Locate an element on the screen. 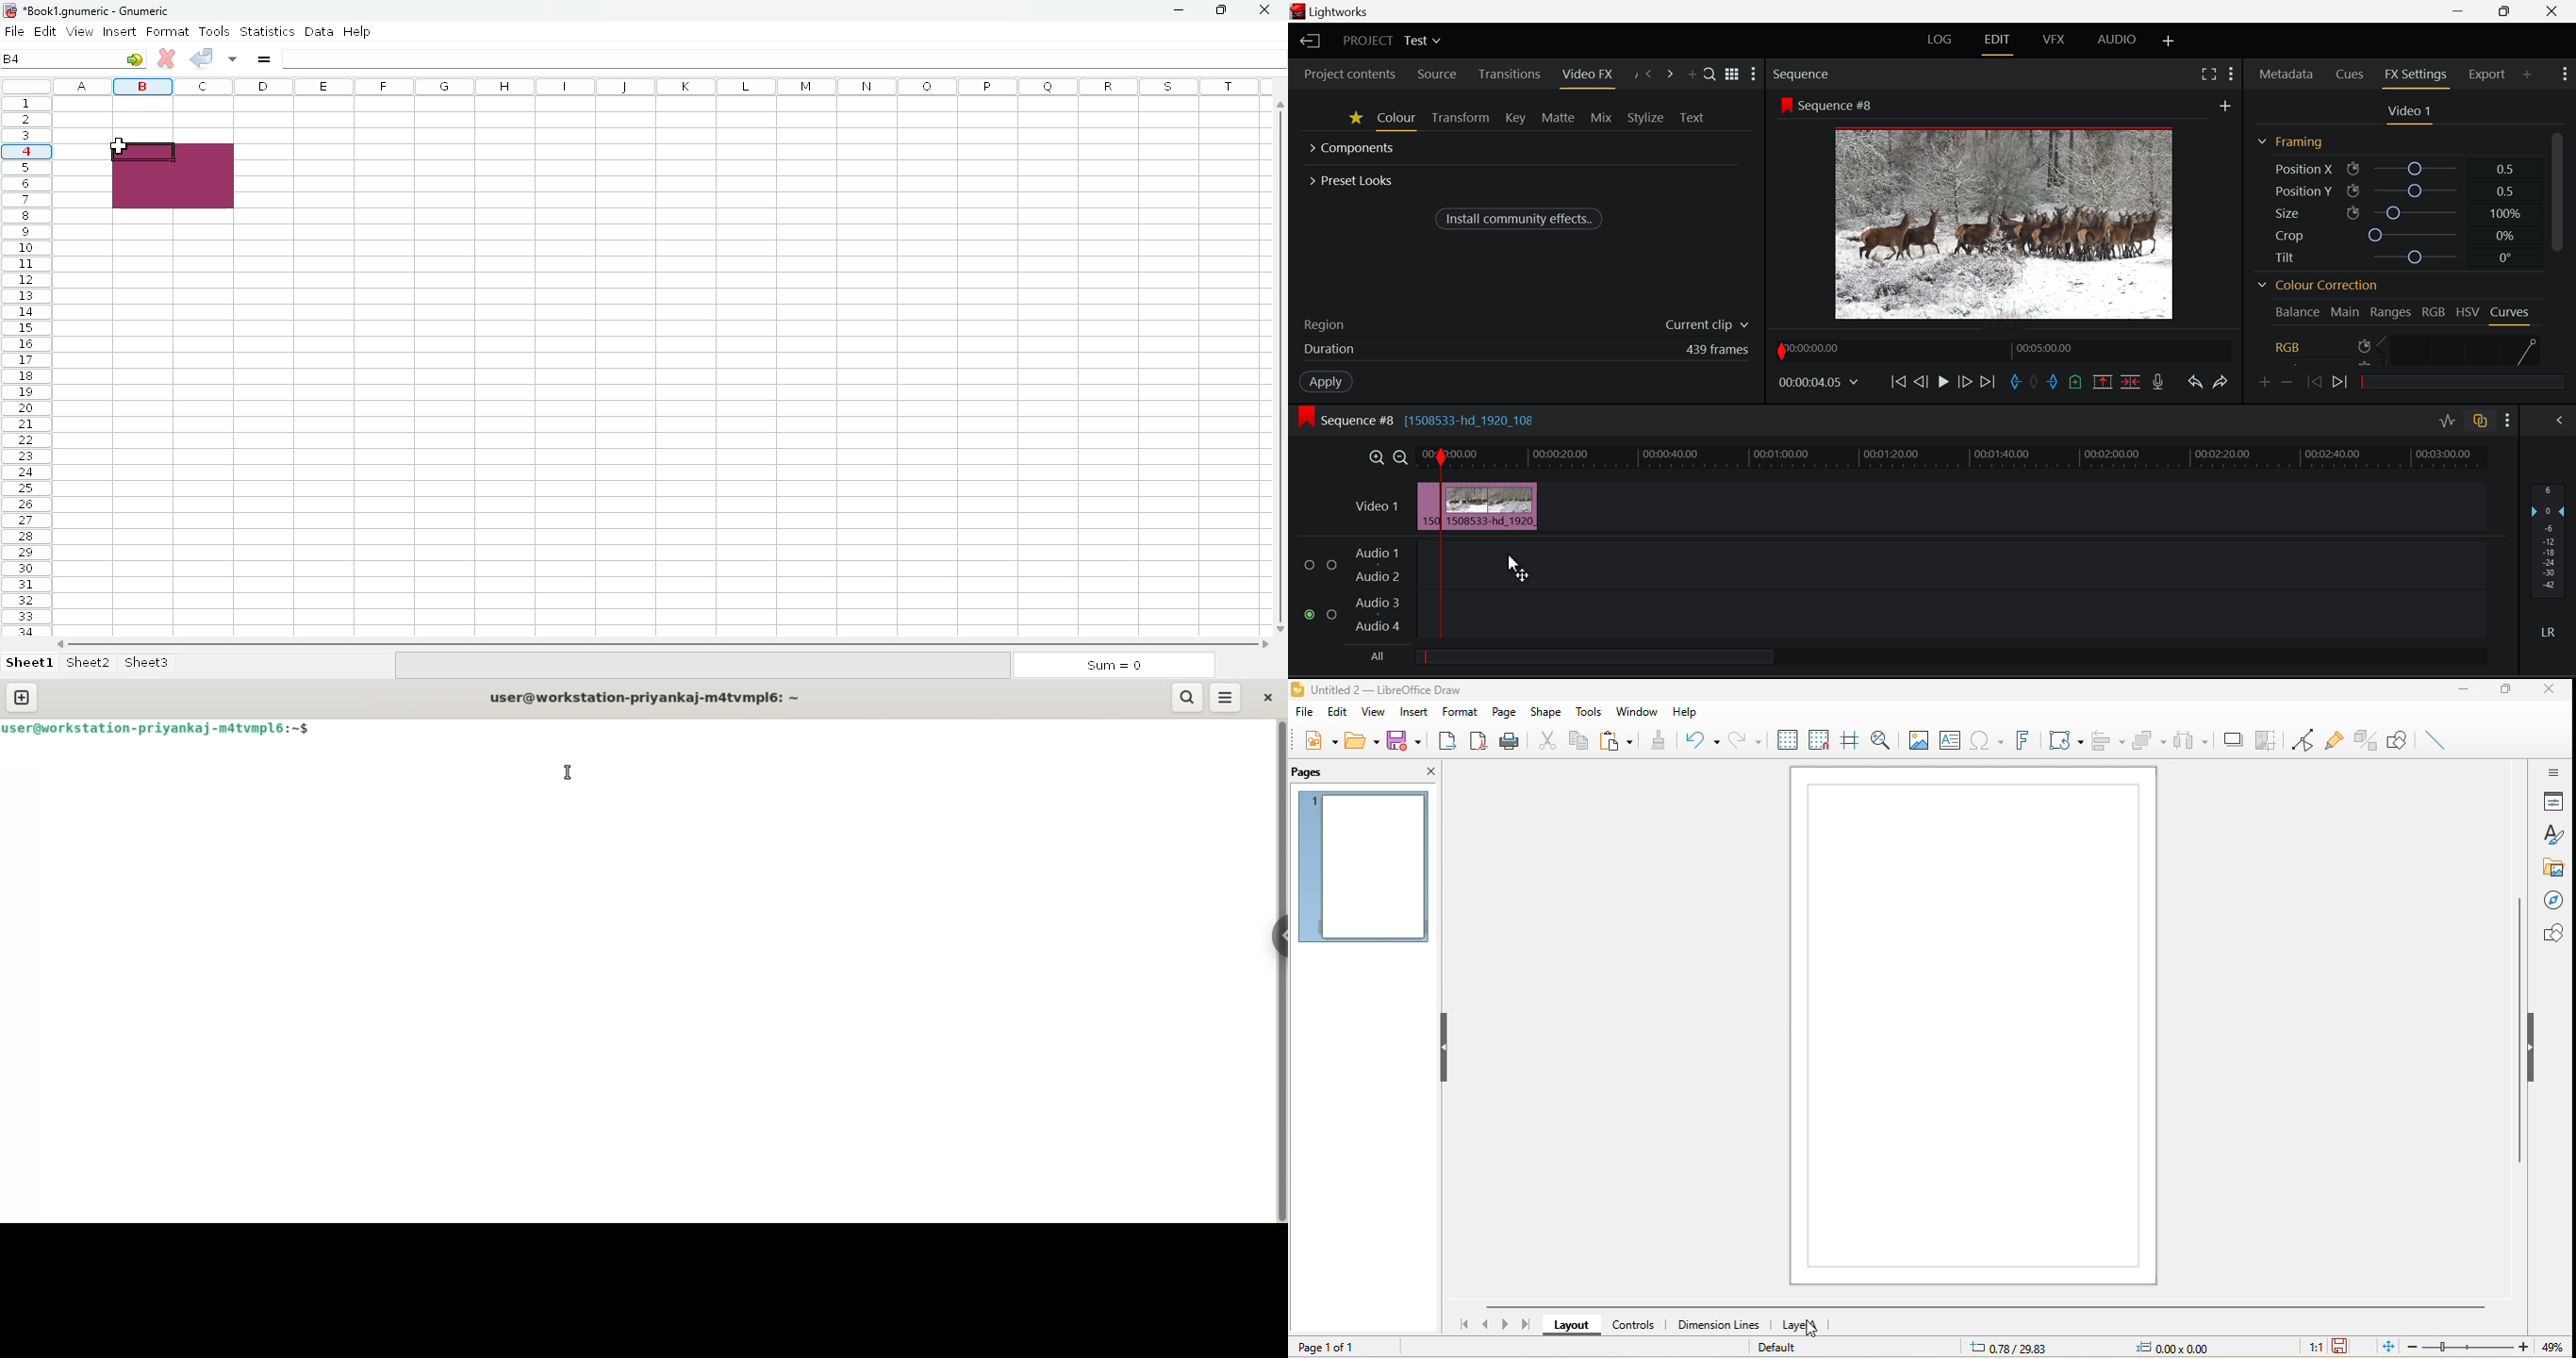 Image resolution: width=2576 pixels, height=1372 pixels. close is located at coordinates (1266, 696).